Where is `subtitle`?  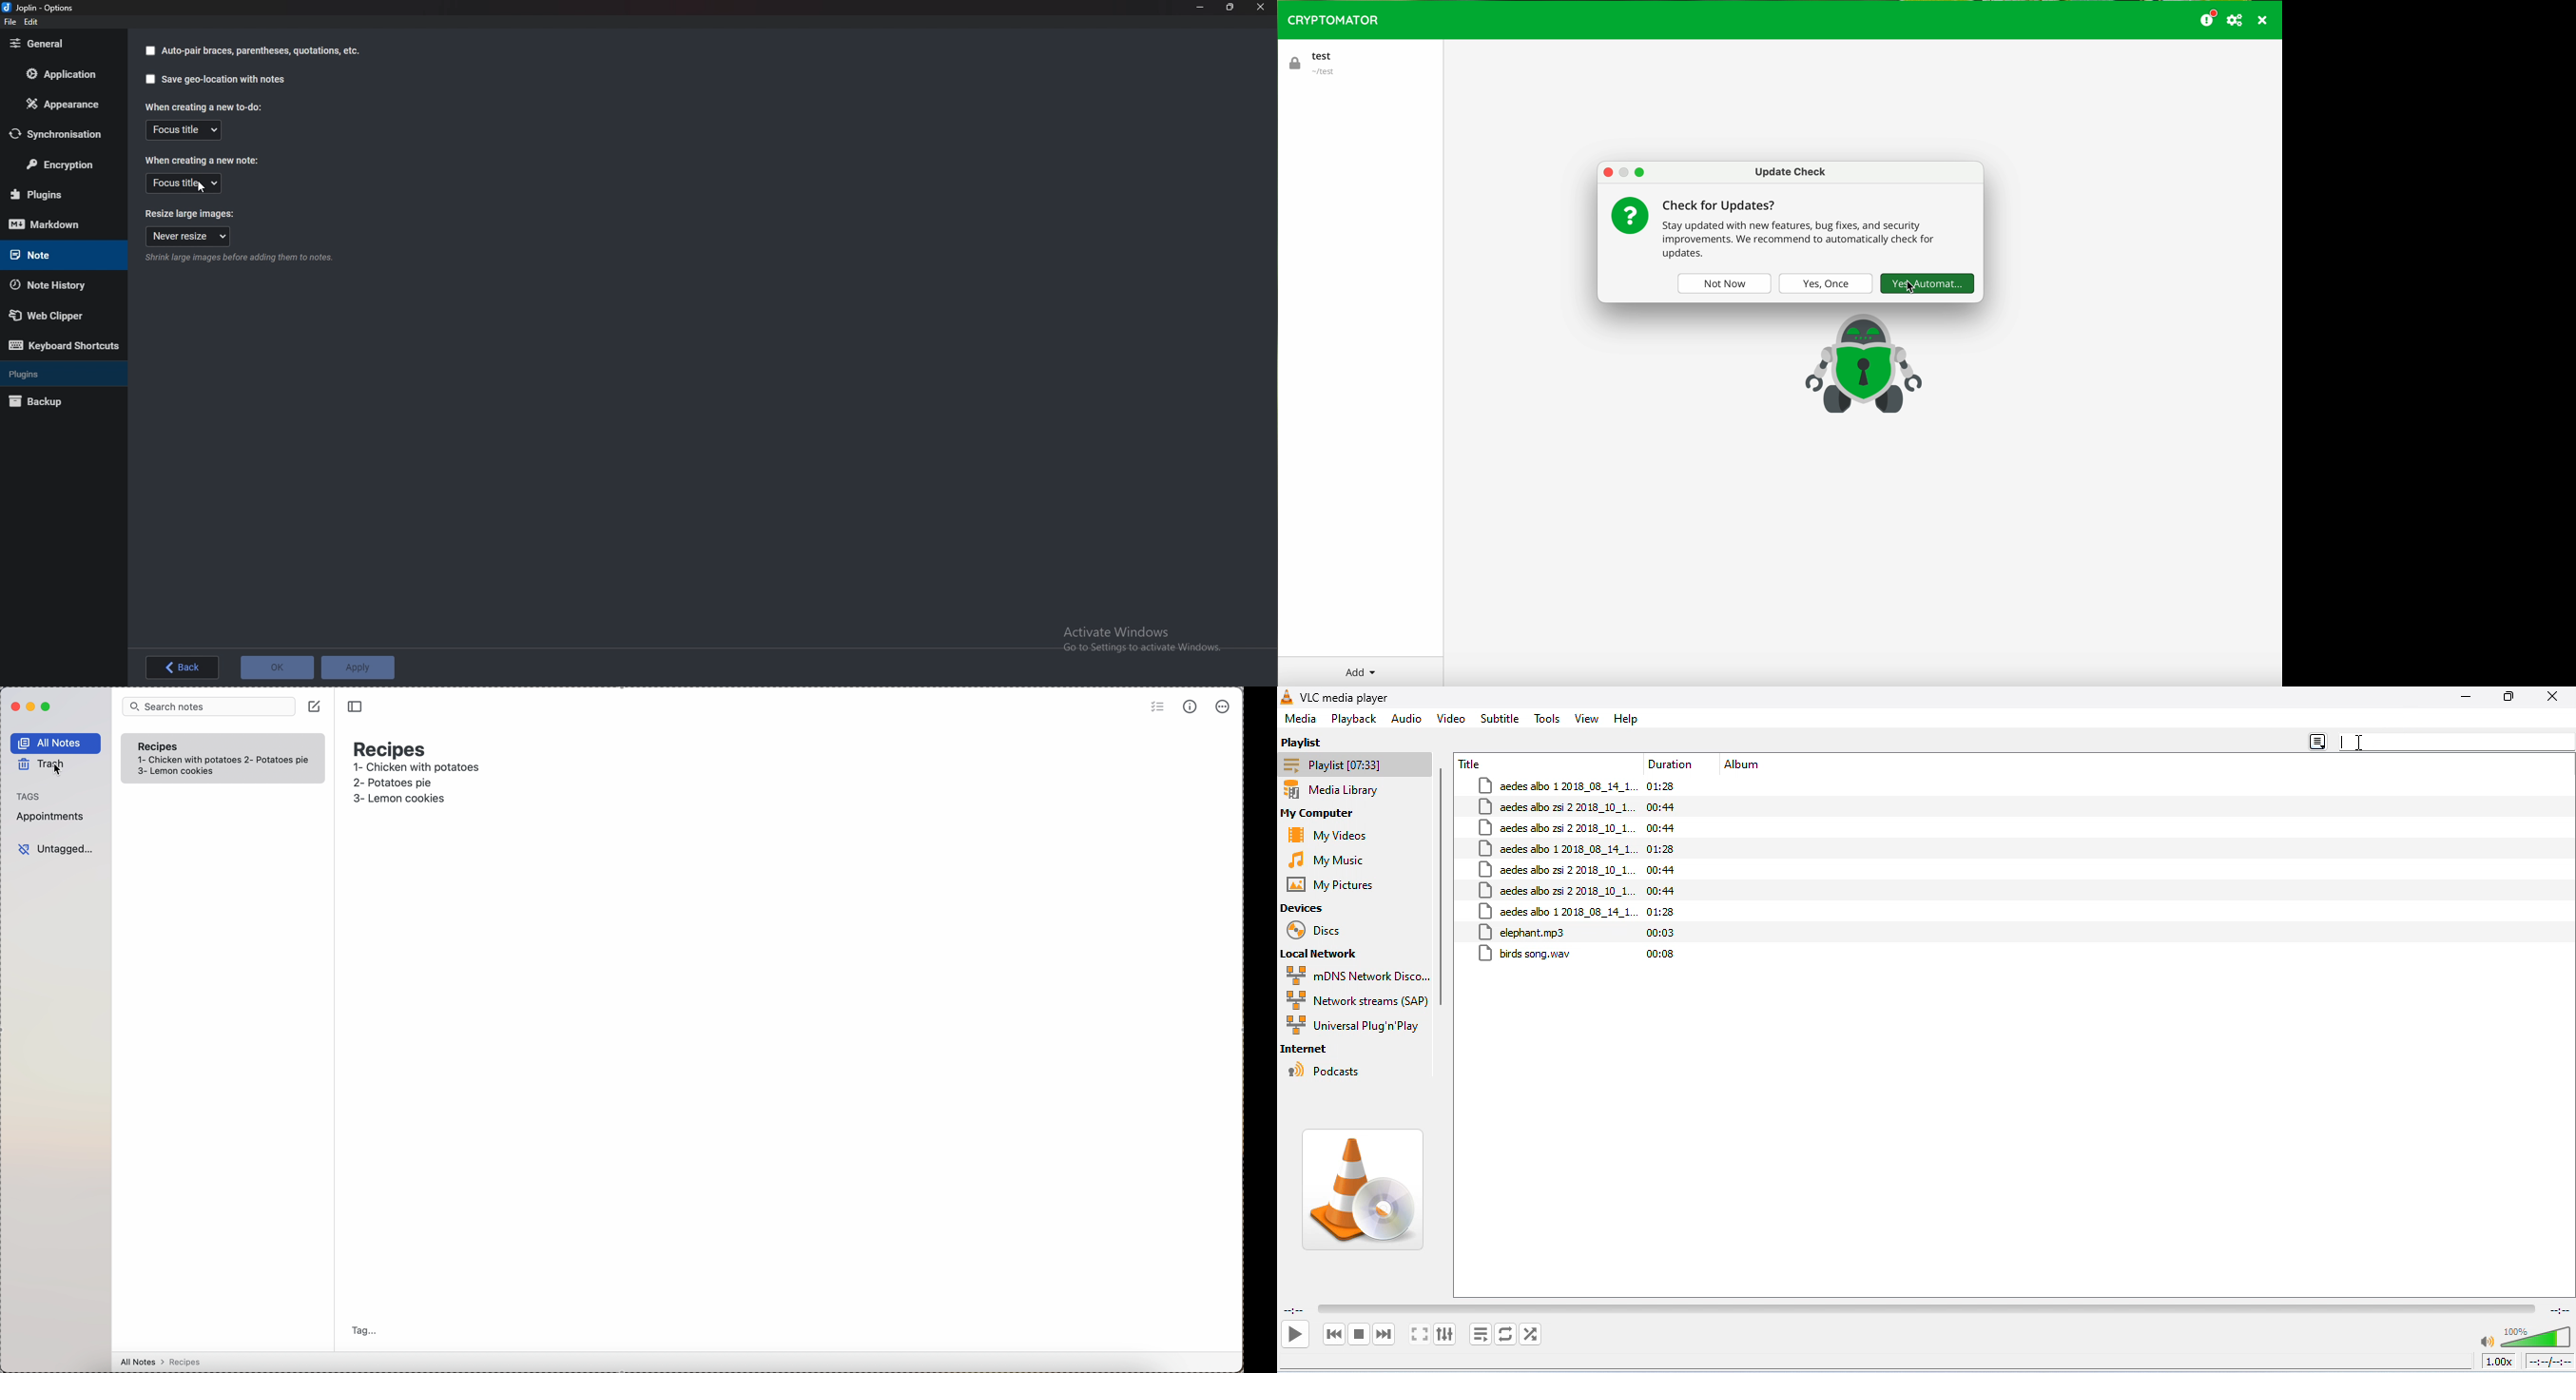 subtitle is located at coordinates (1501, 719).